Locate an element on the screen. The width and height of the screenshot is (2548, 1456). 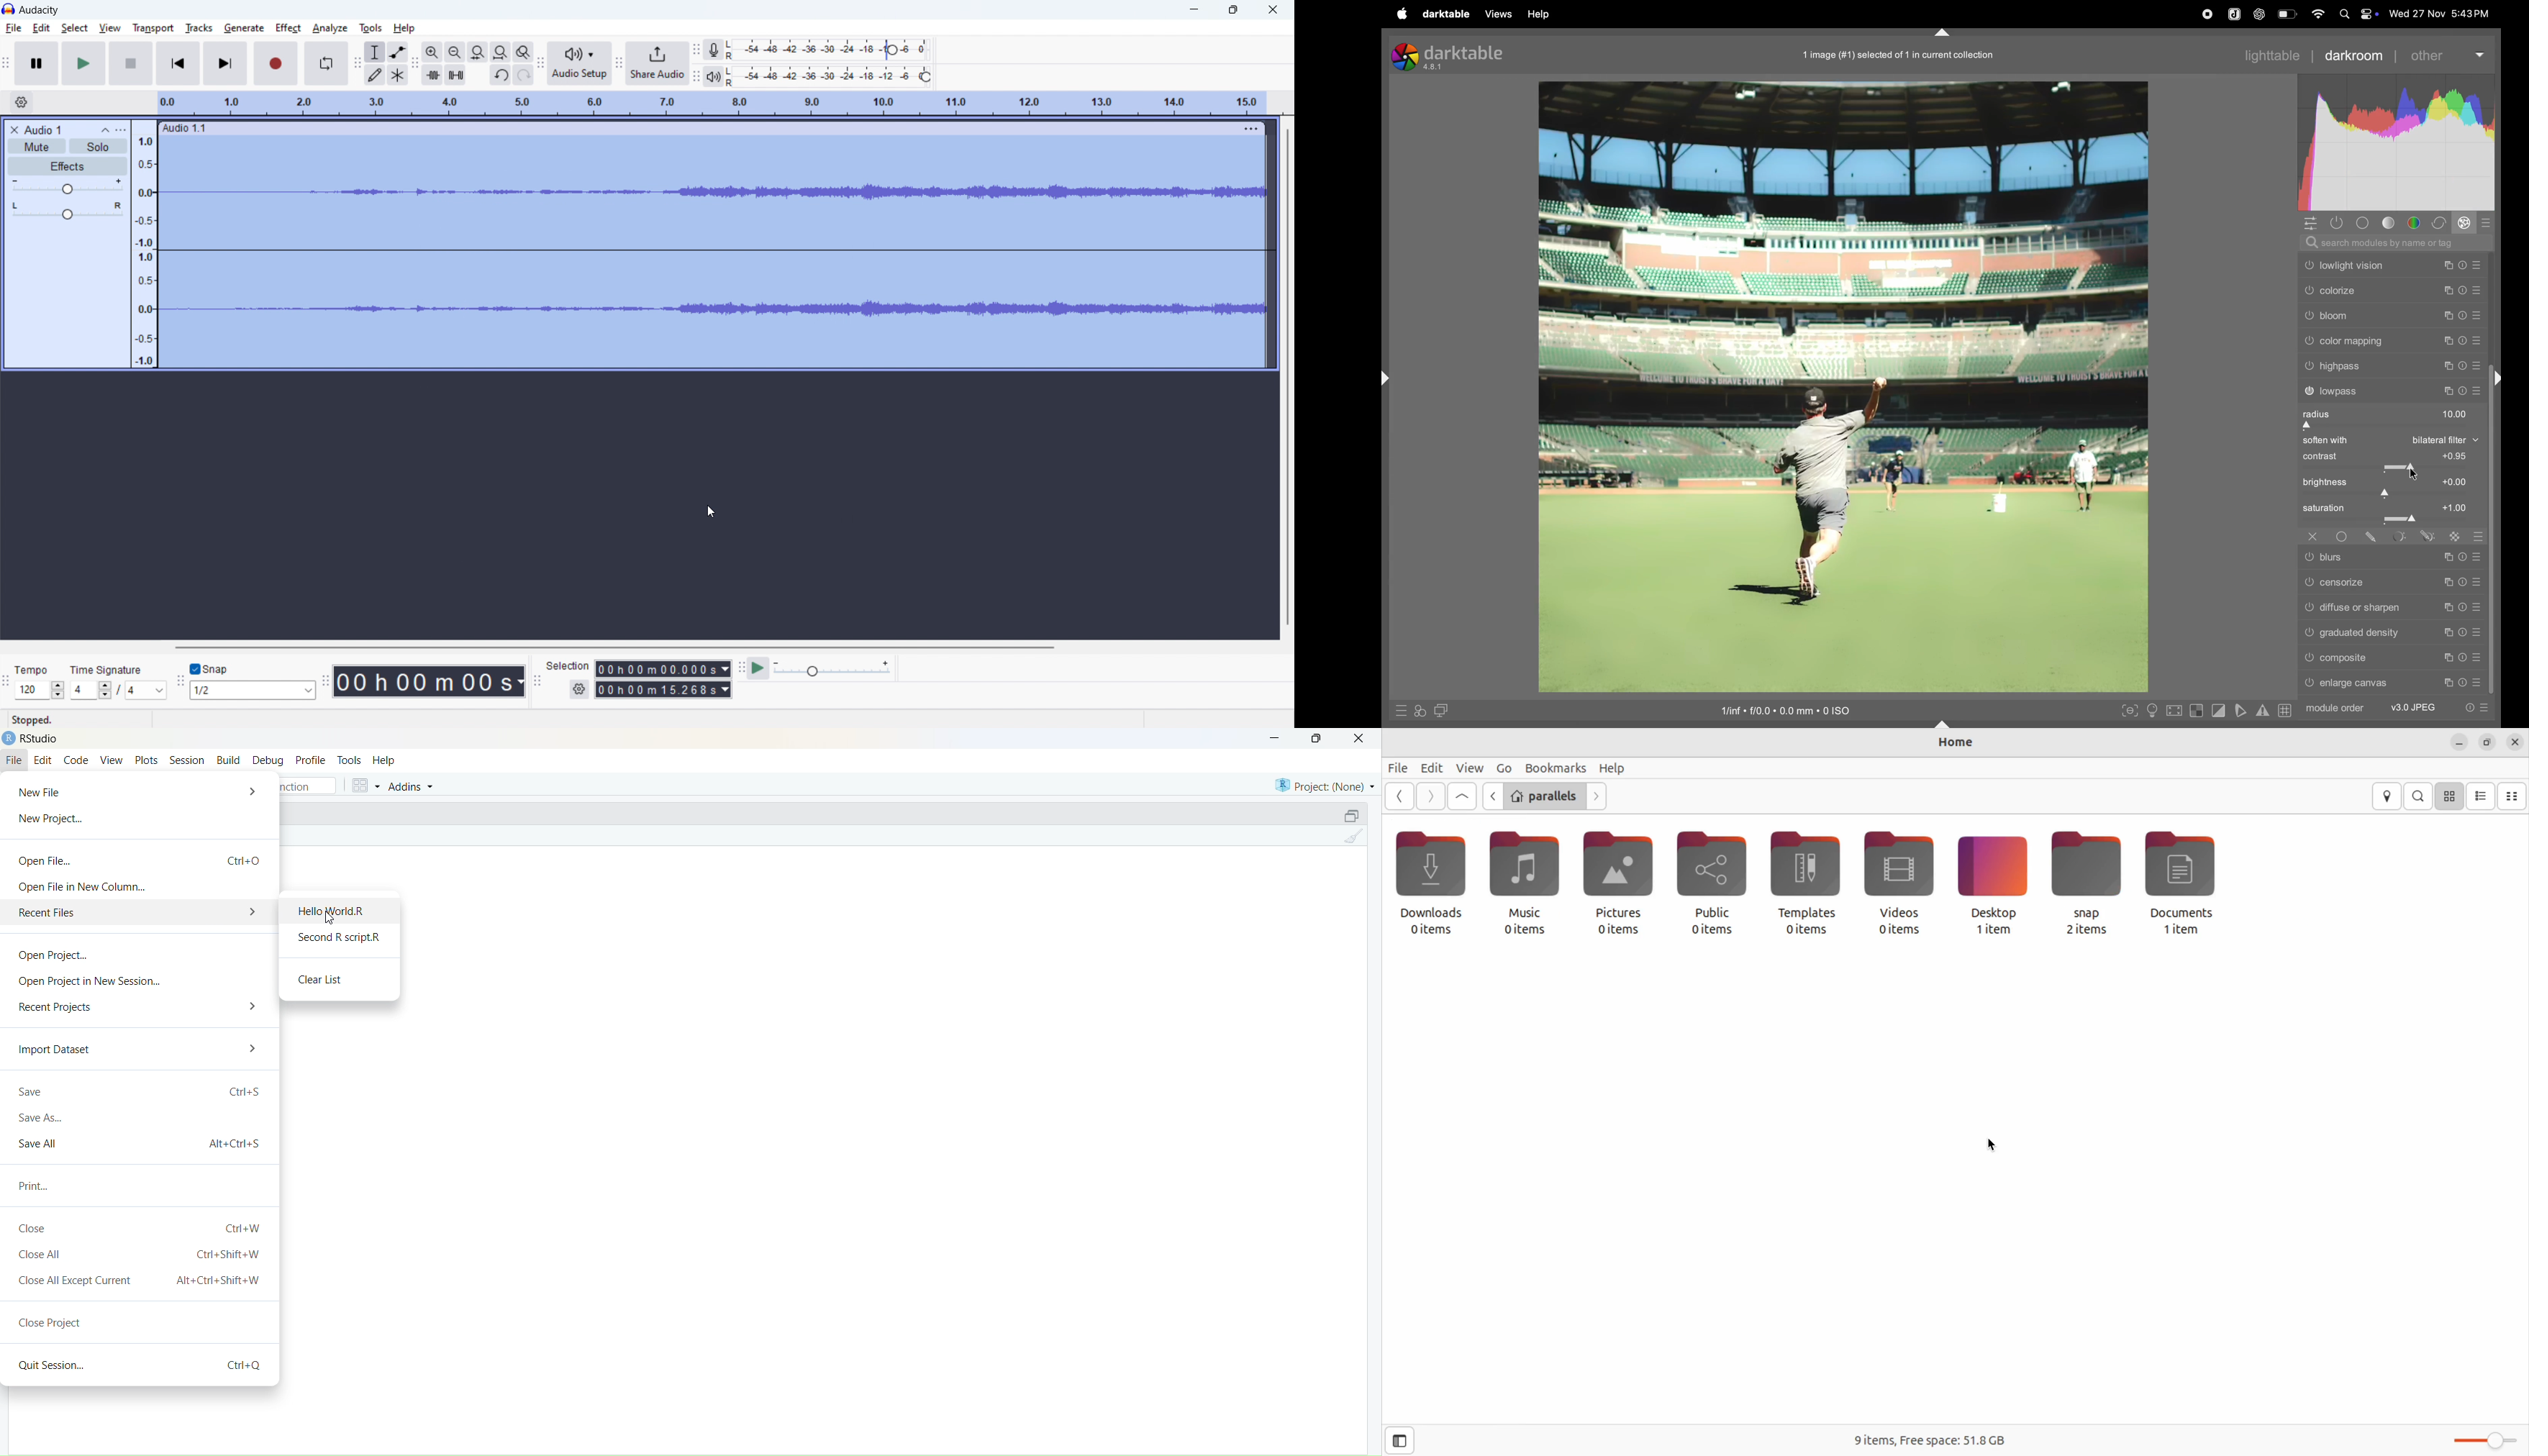
parametric mask is located at coordinates (2399, 538).